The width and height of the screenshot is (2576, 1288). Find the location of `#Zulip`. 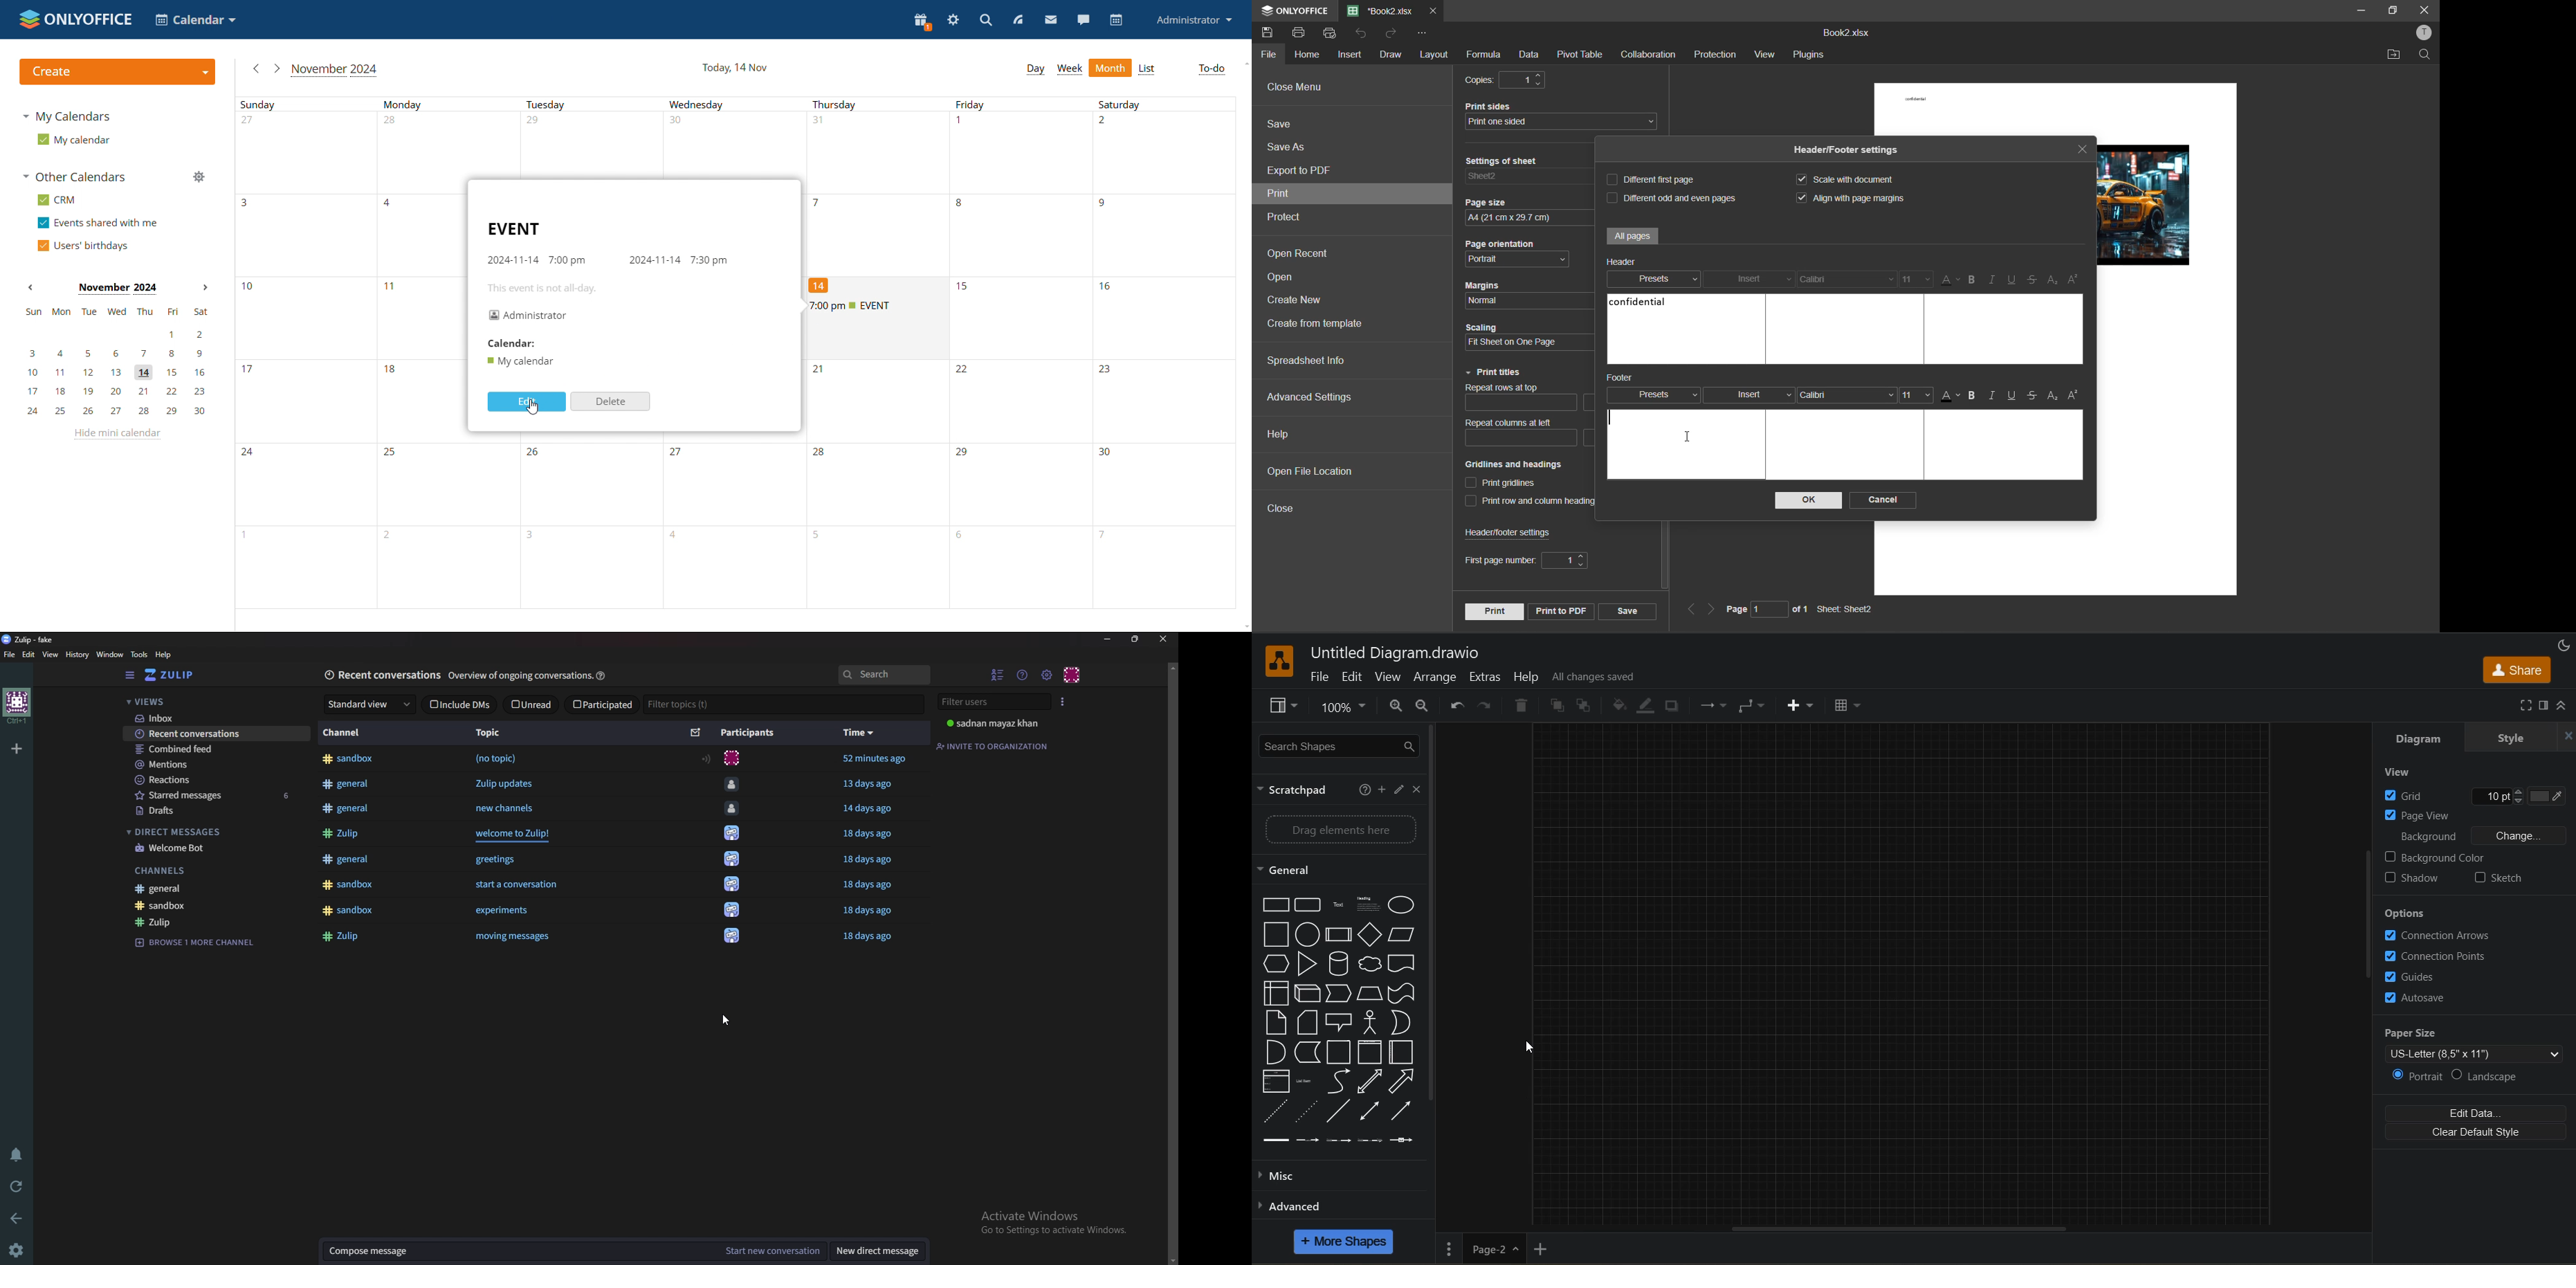

#Zulip is located at coordinates (341, 836).